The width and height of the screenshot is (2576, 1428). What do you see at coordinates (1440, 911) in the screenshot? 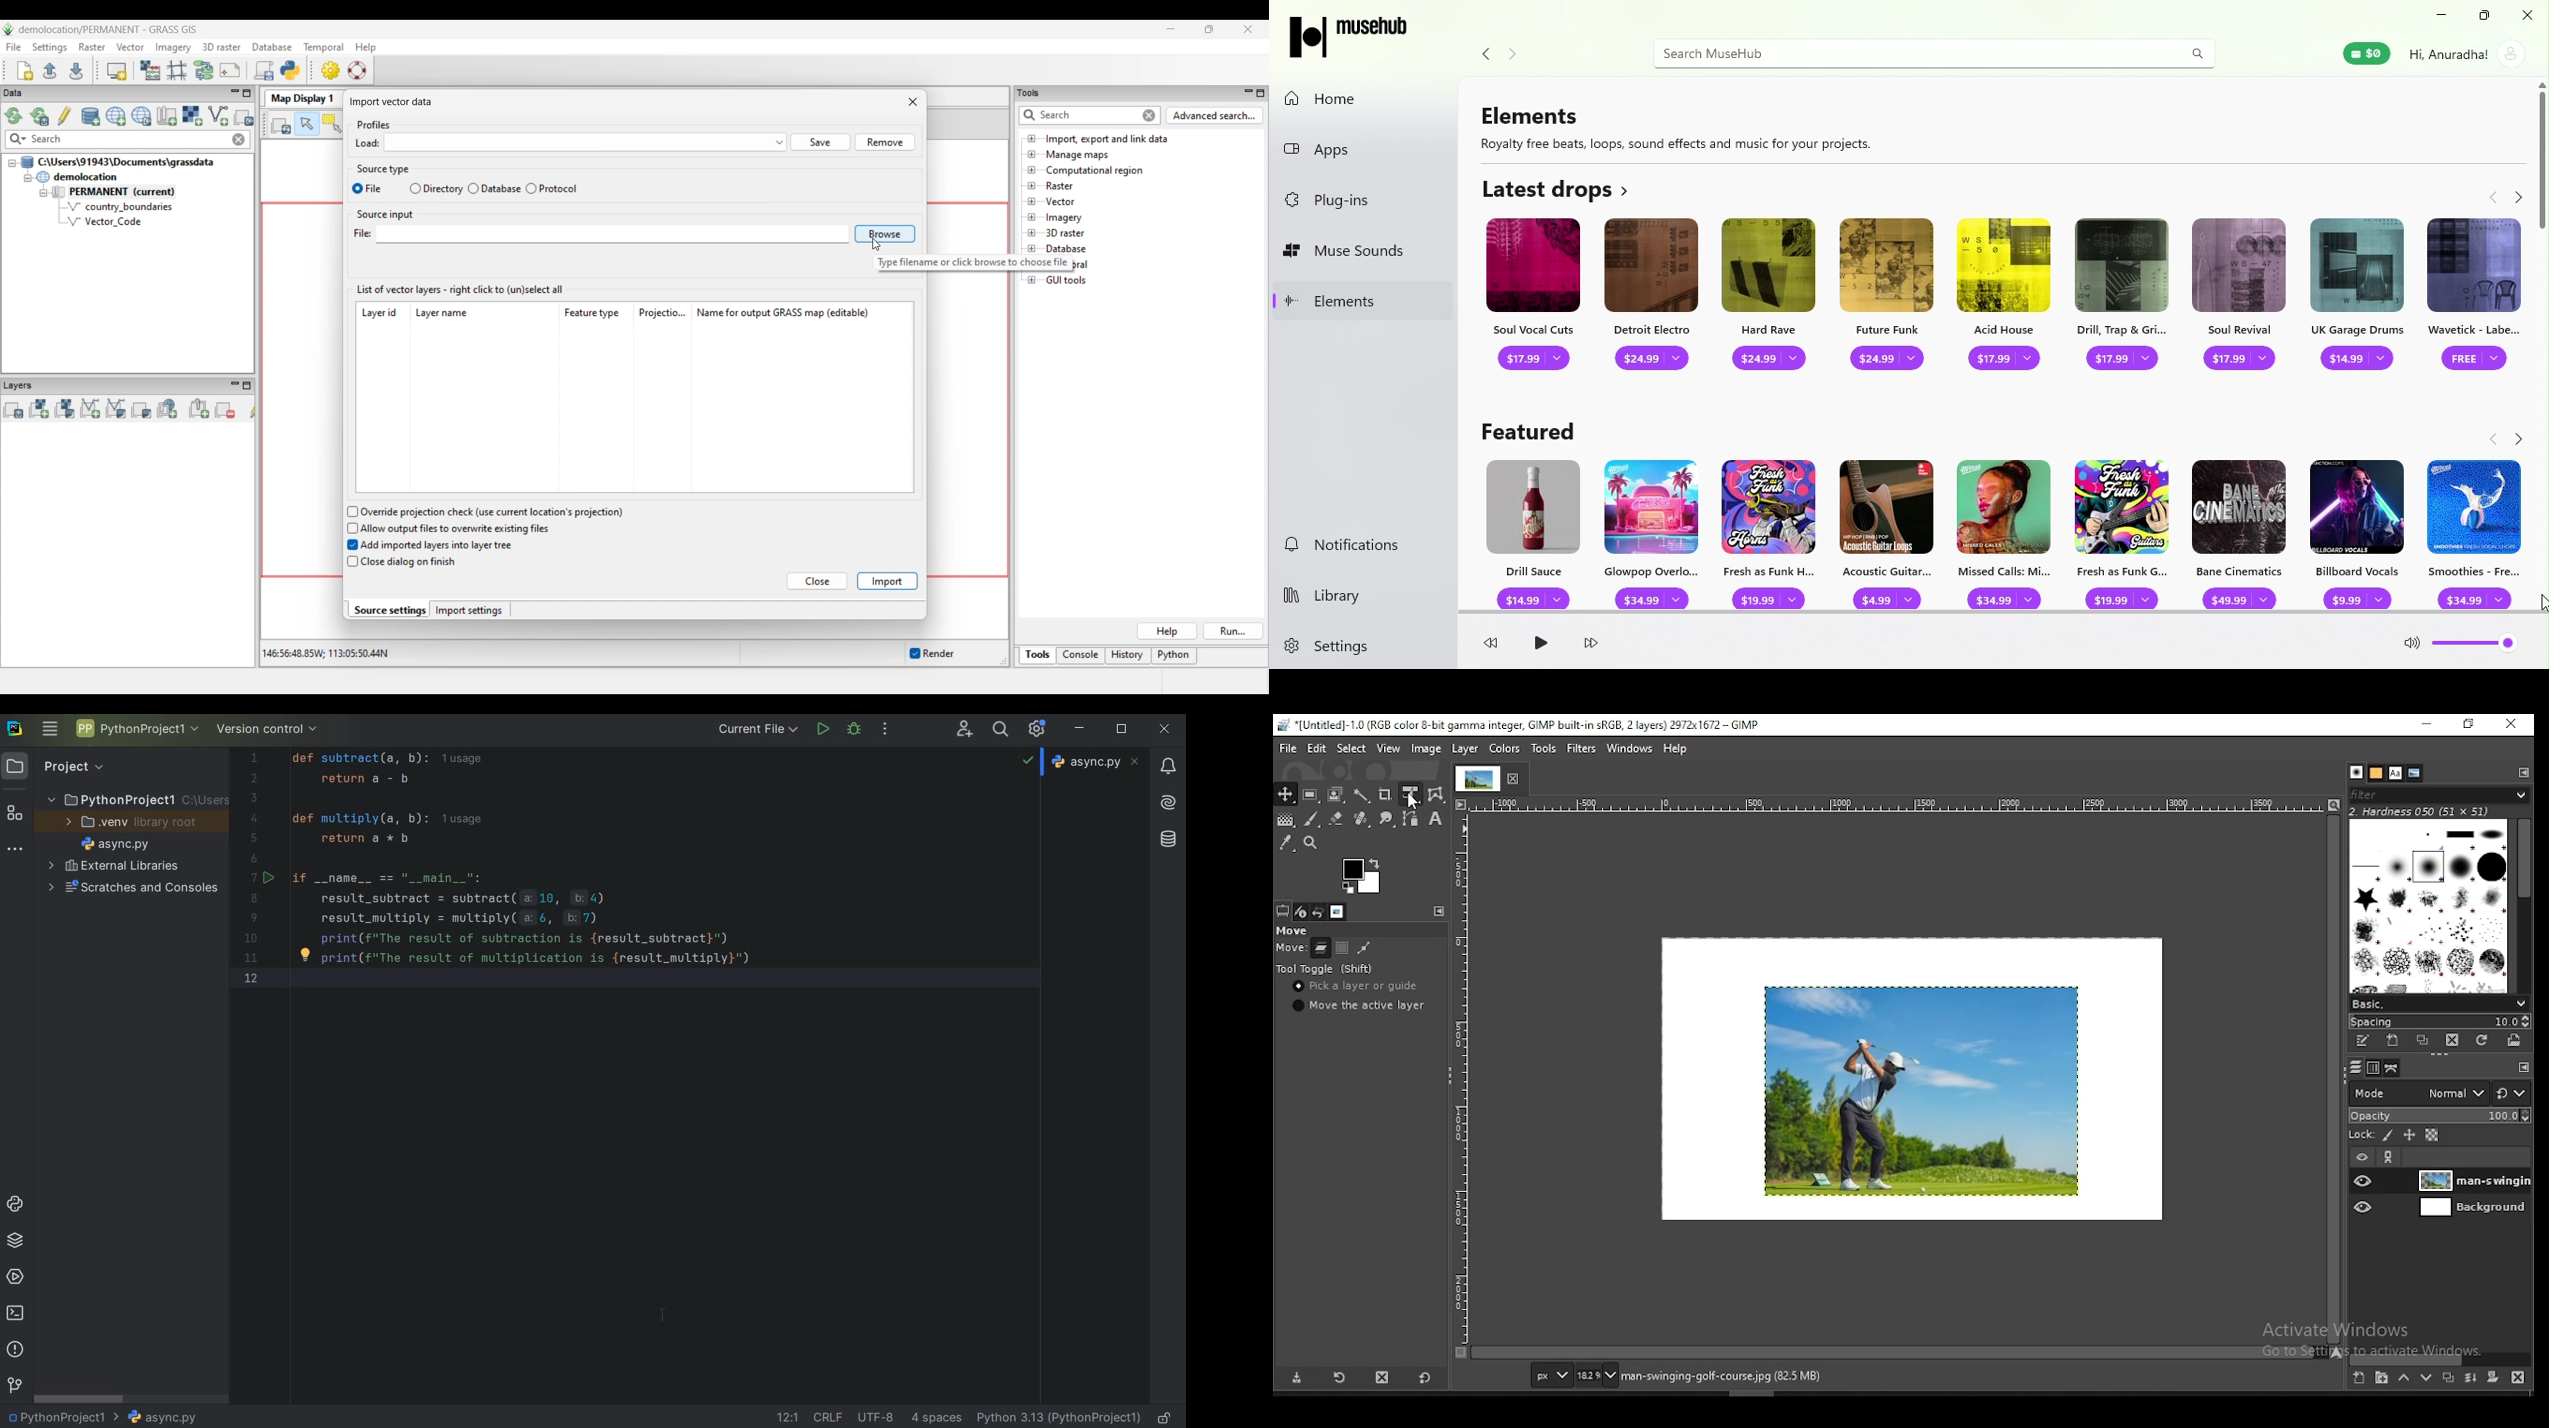
I see `configure this tab` at bounding box center [1440, 911].